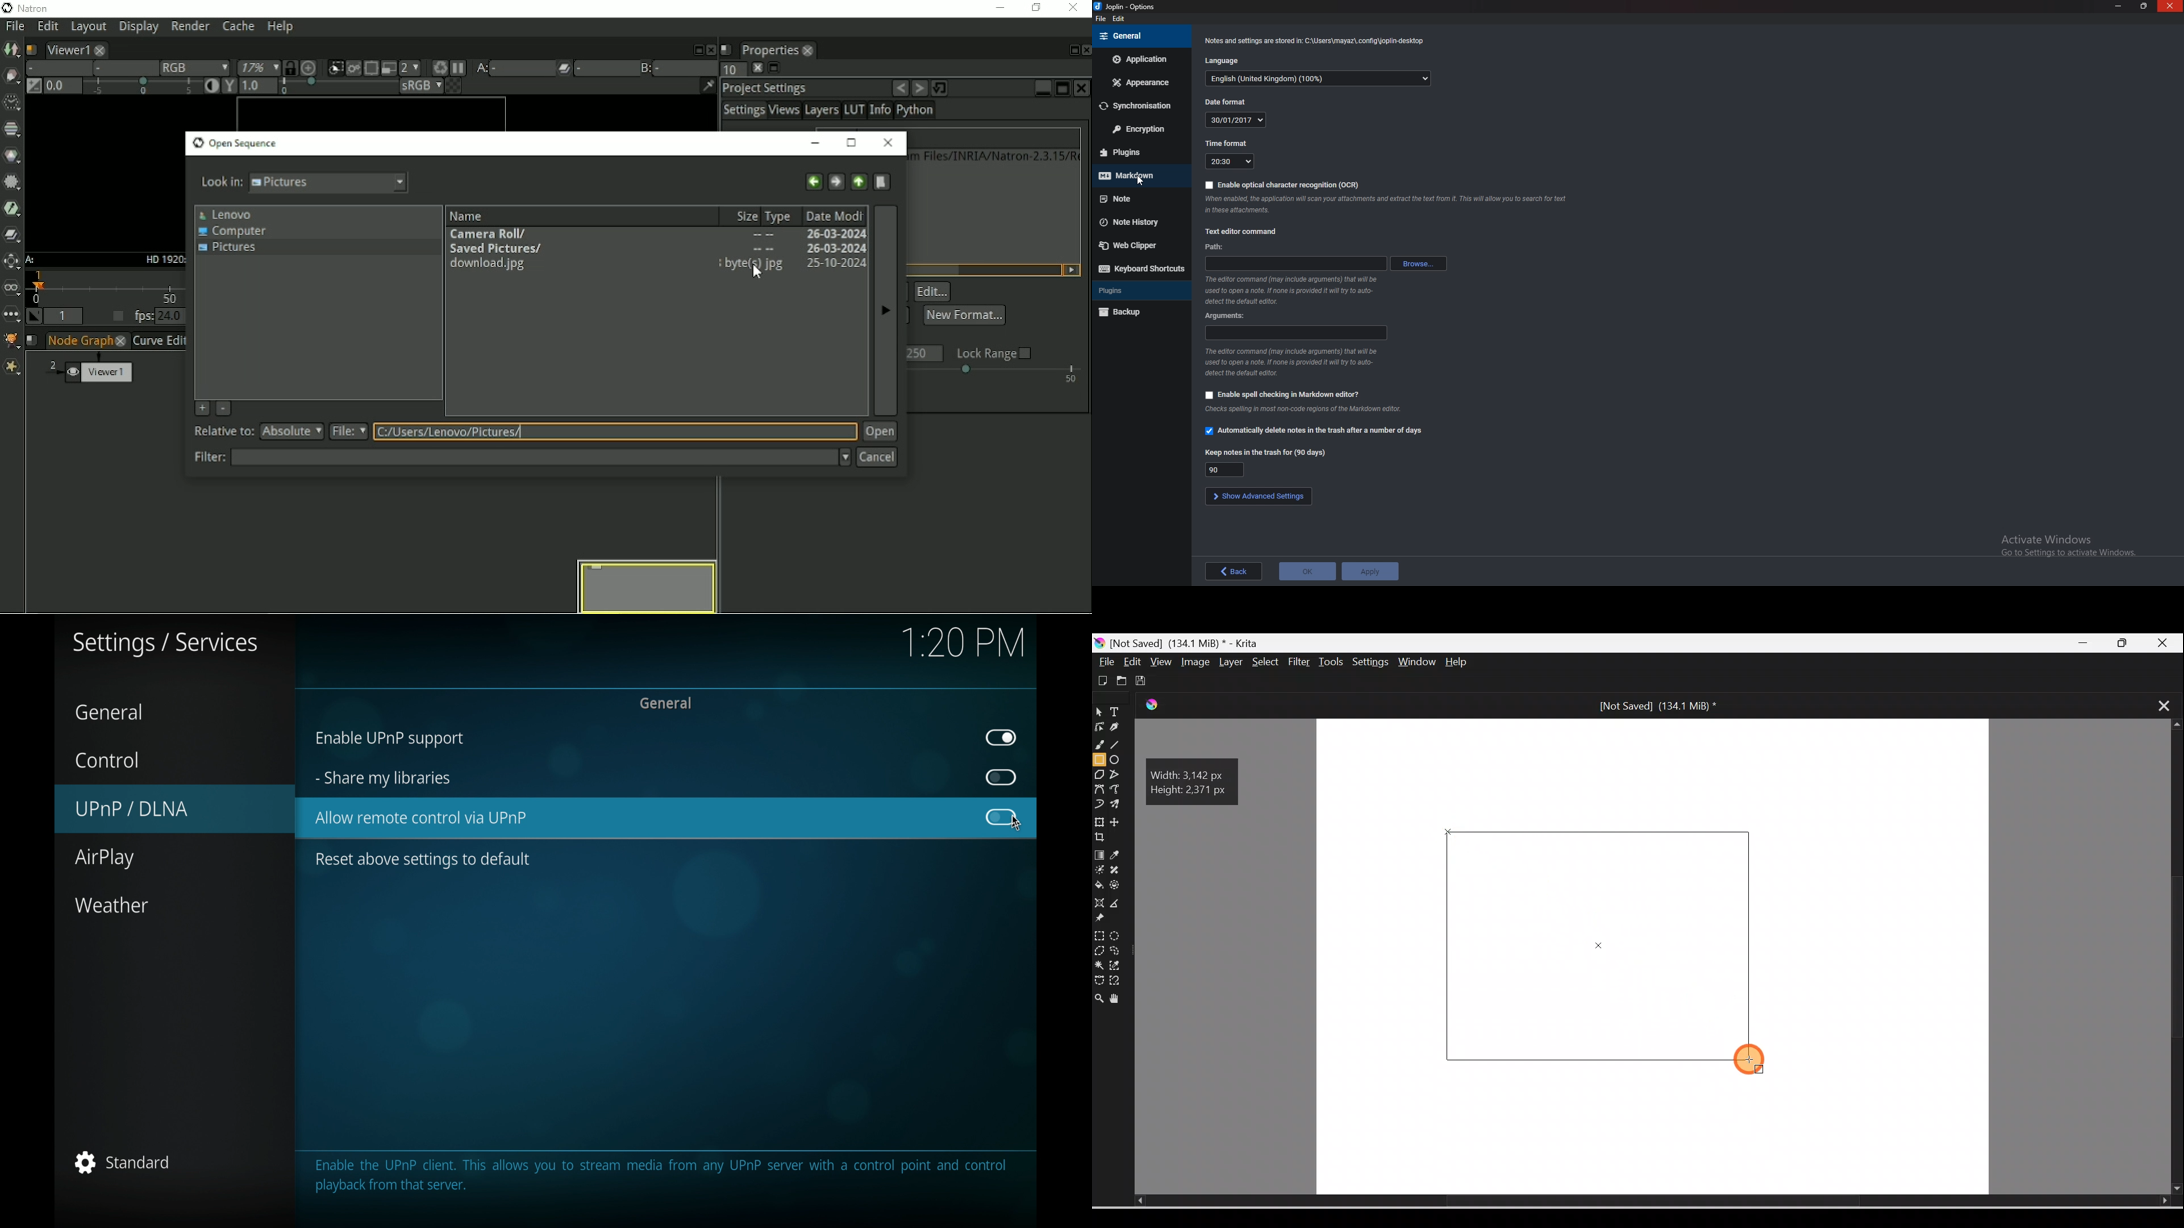 The height and width of the screenshot is (1232, 2184). Describe the element at coordinates (1120, 822) in the screenshot. I see `Move a layer` at that location.